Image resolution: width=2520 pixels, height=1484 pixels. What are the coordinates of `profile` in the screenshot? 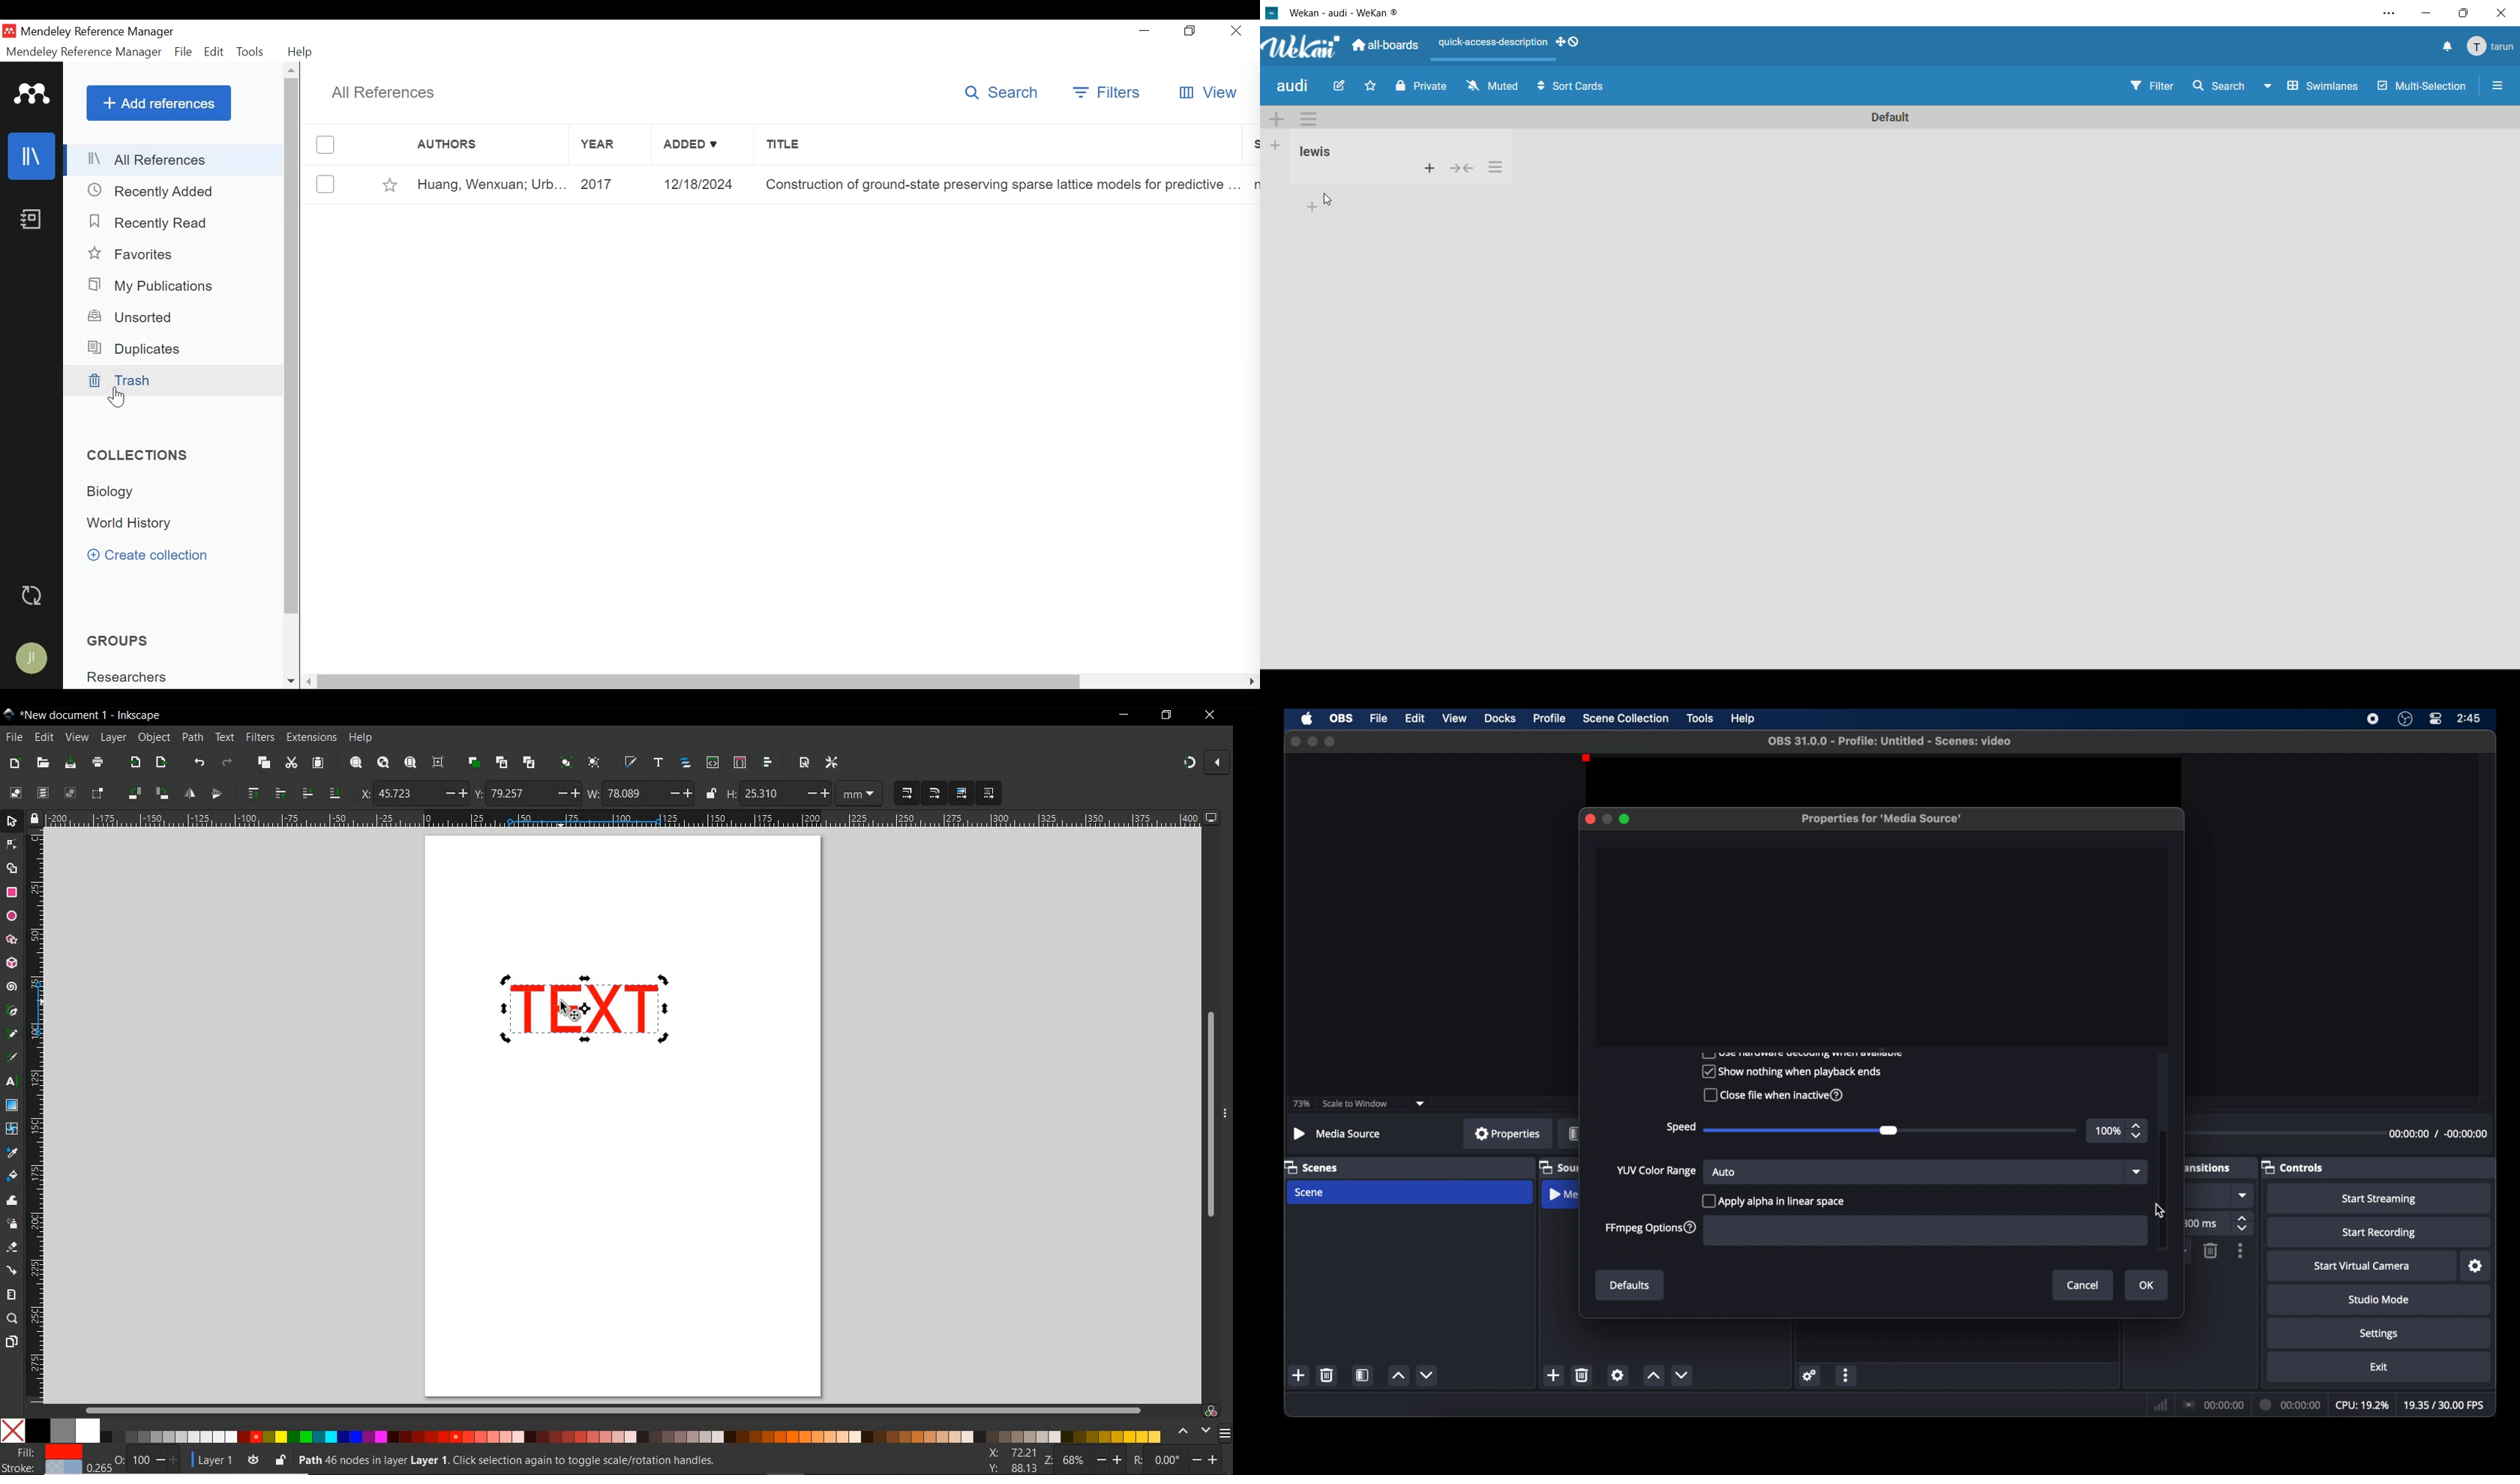 It's located at (1551, 718).